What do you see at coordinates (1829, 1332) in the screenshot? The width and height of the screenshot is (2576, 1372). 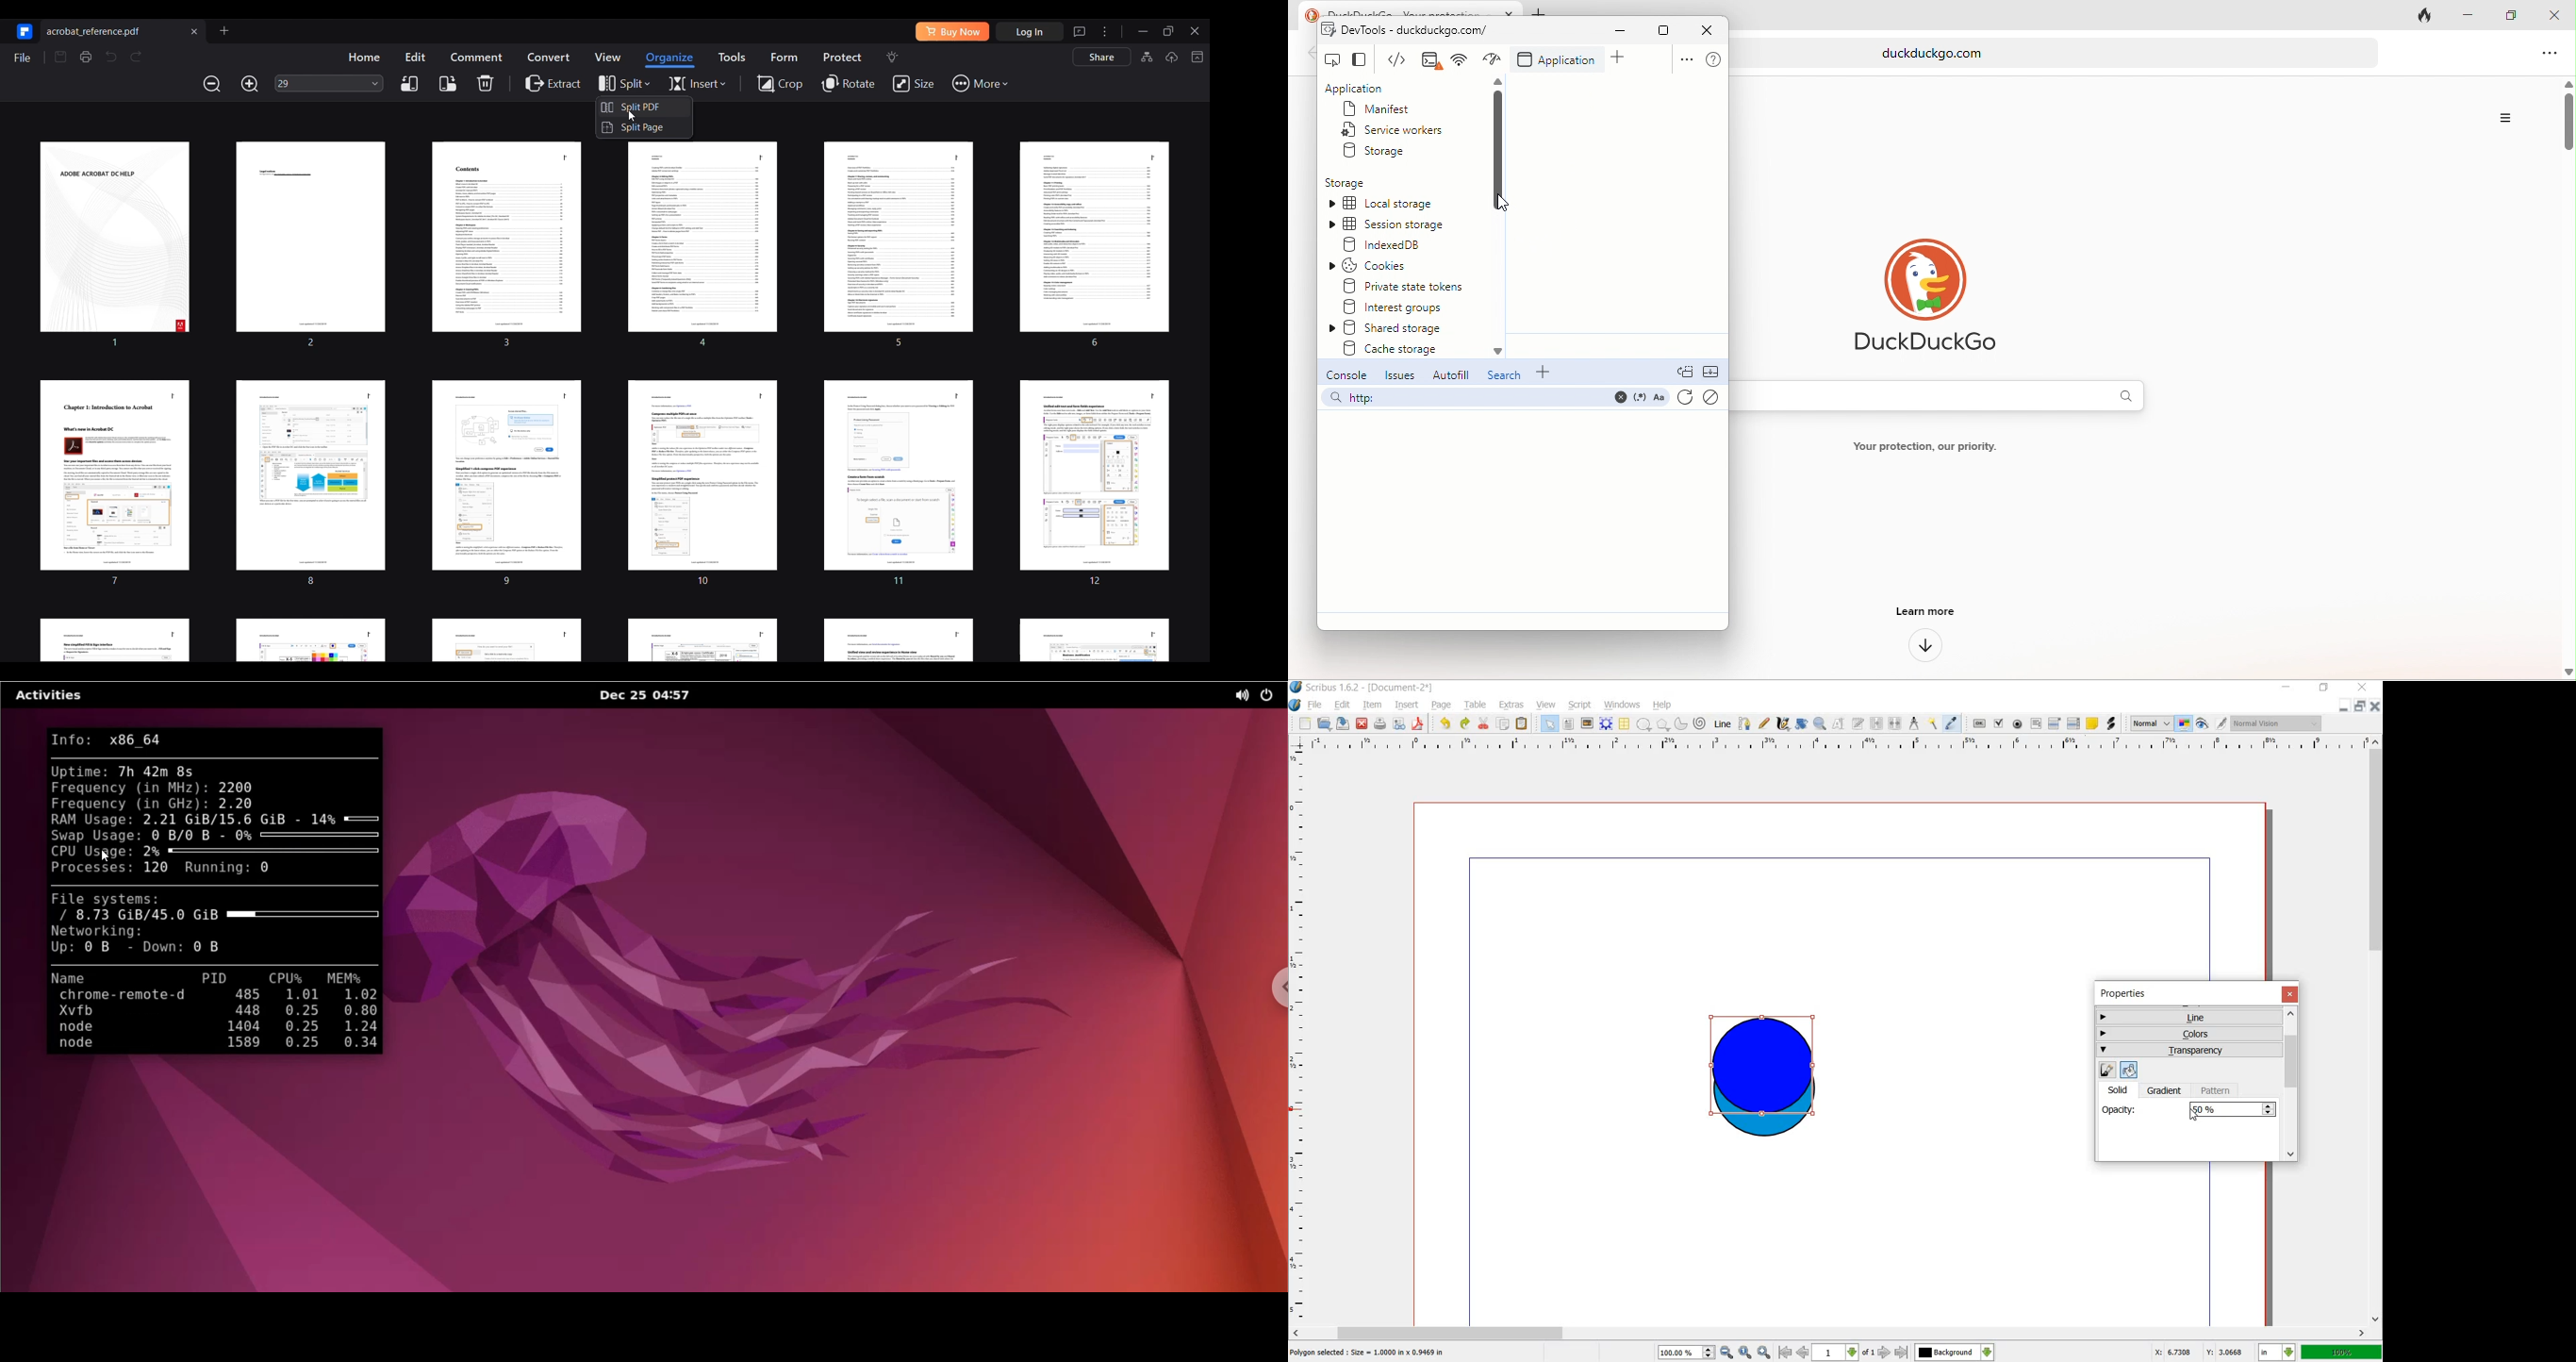 I see `scroll bar` at bounding box center [1829, 1332].